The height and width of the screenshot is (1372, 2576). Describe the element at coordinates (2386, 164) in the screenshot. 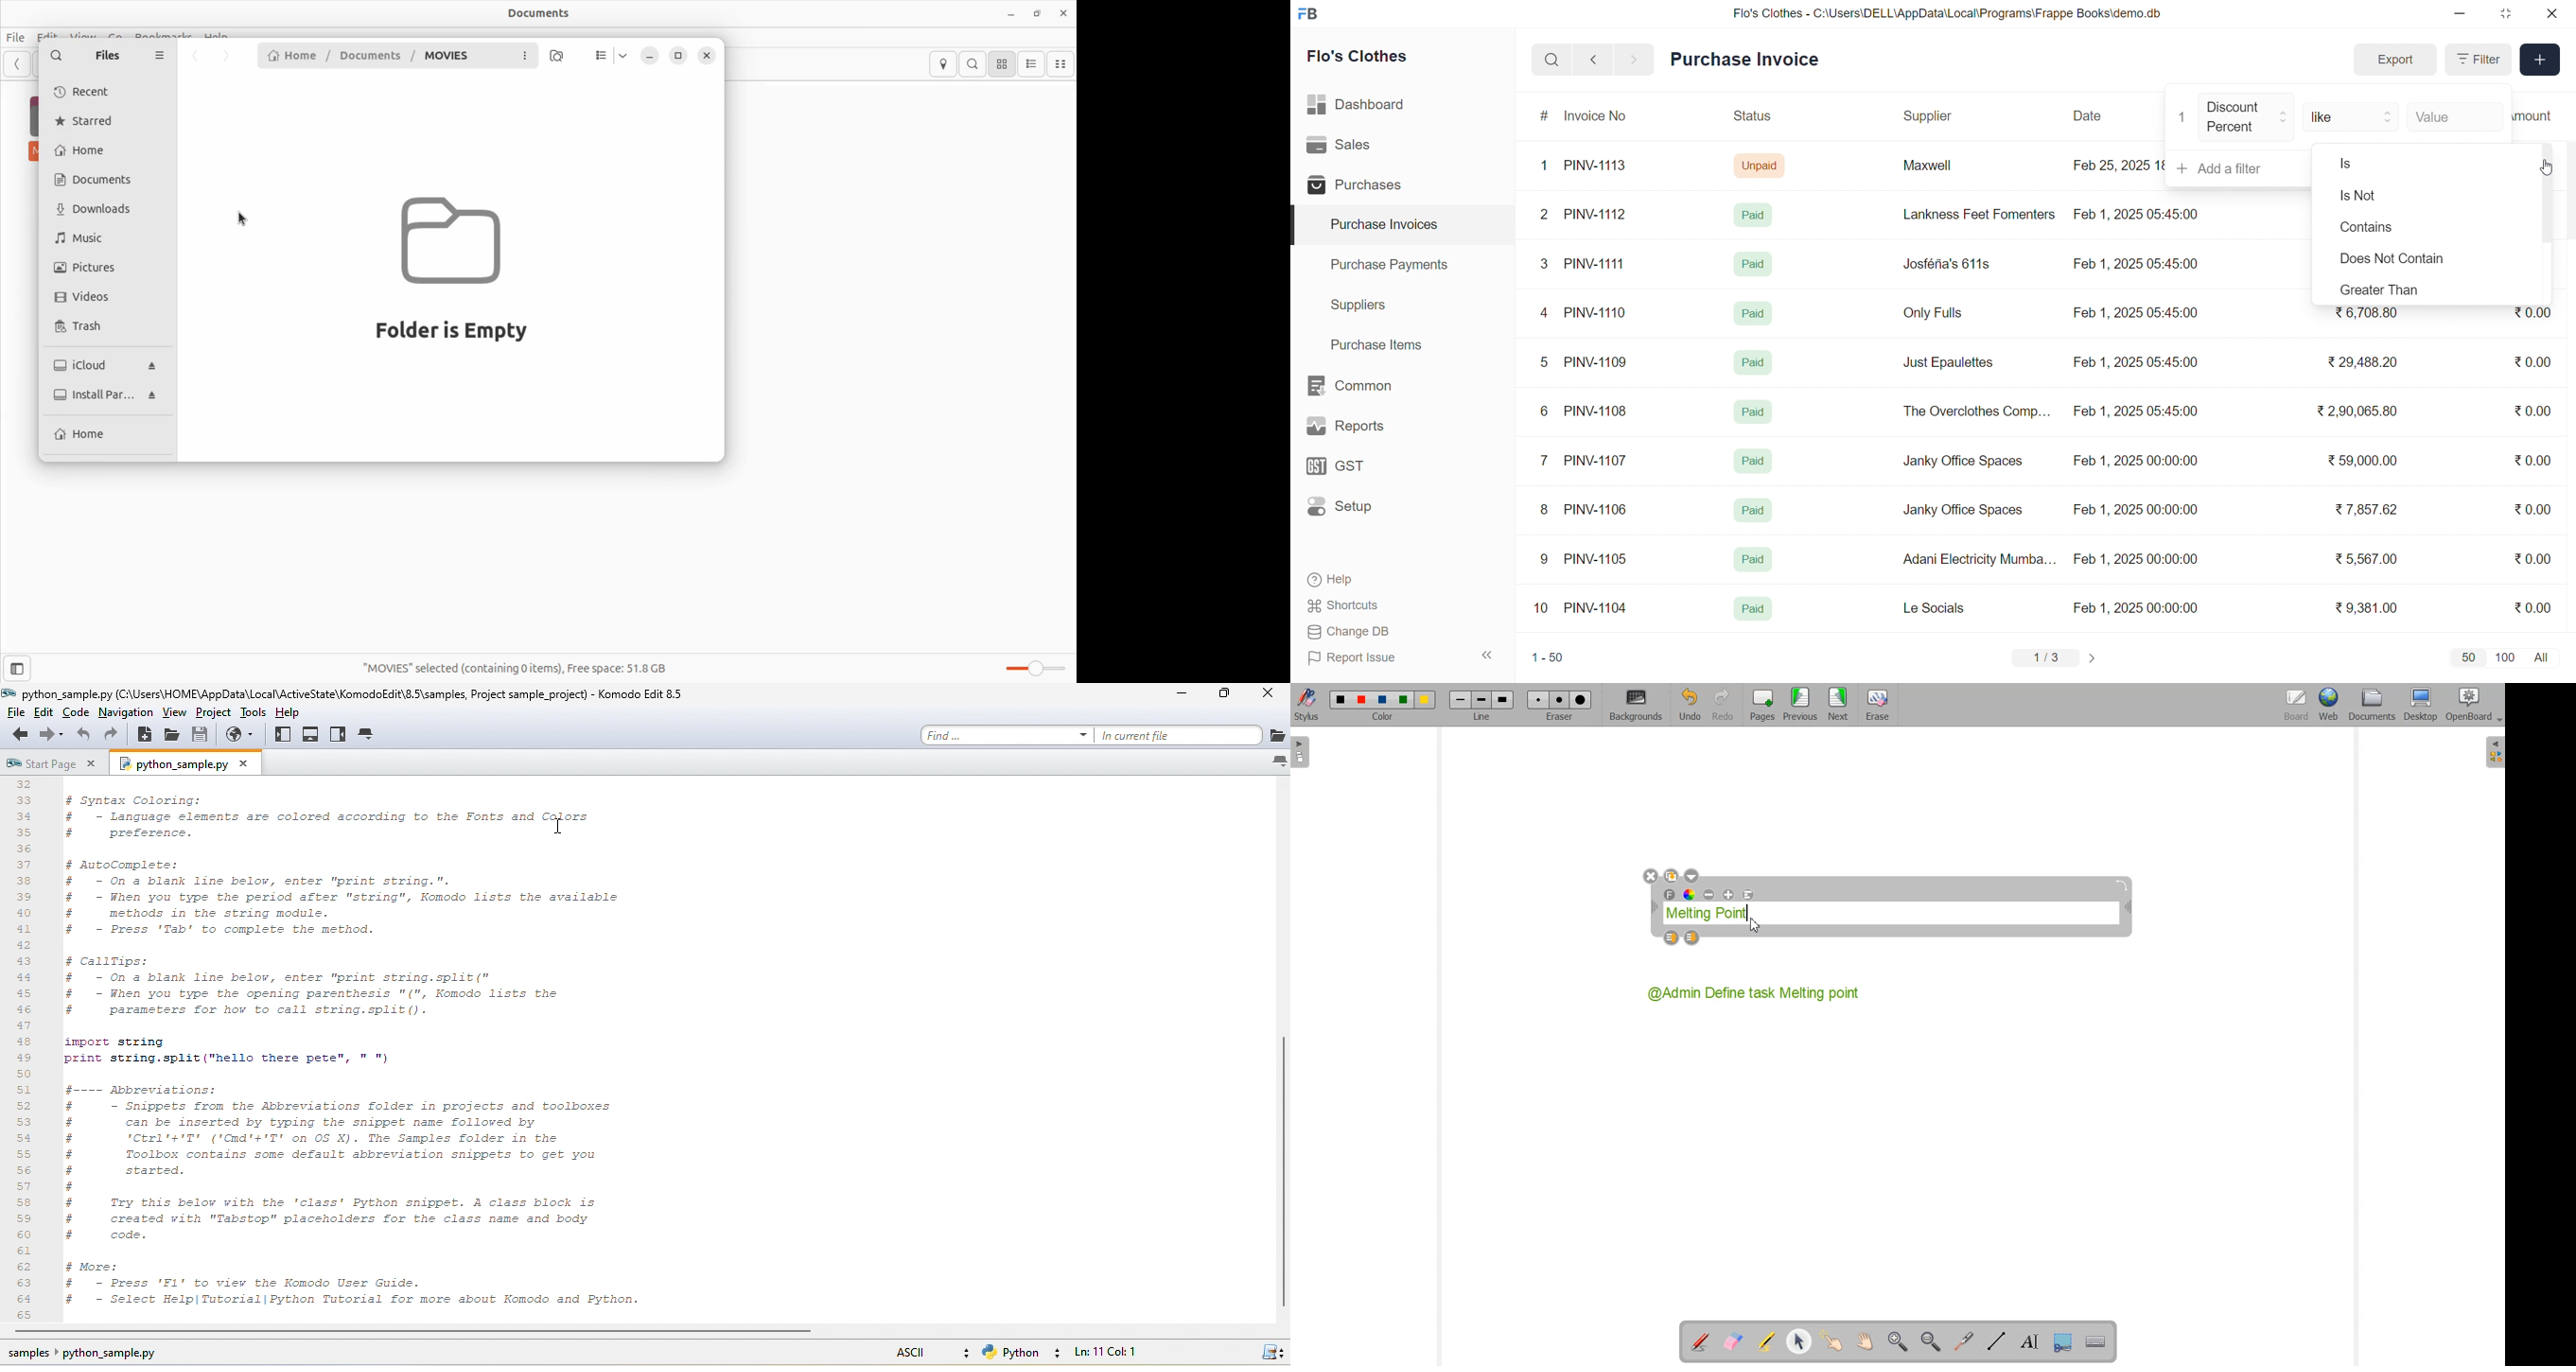

I see `Is` at that location.